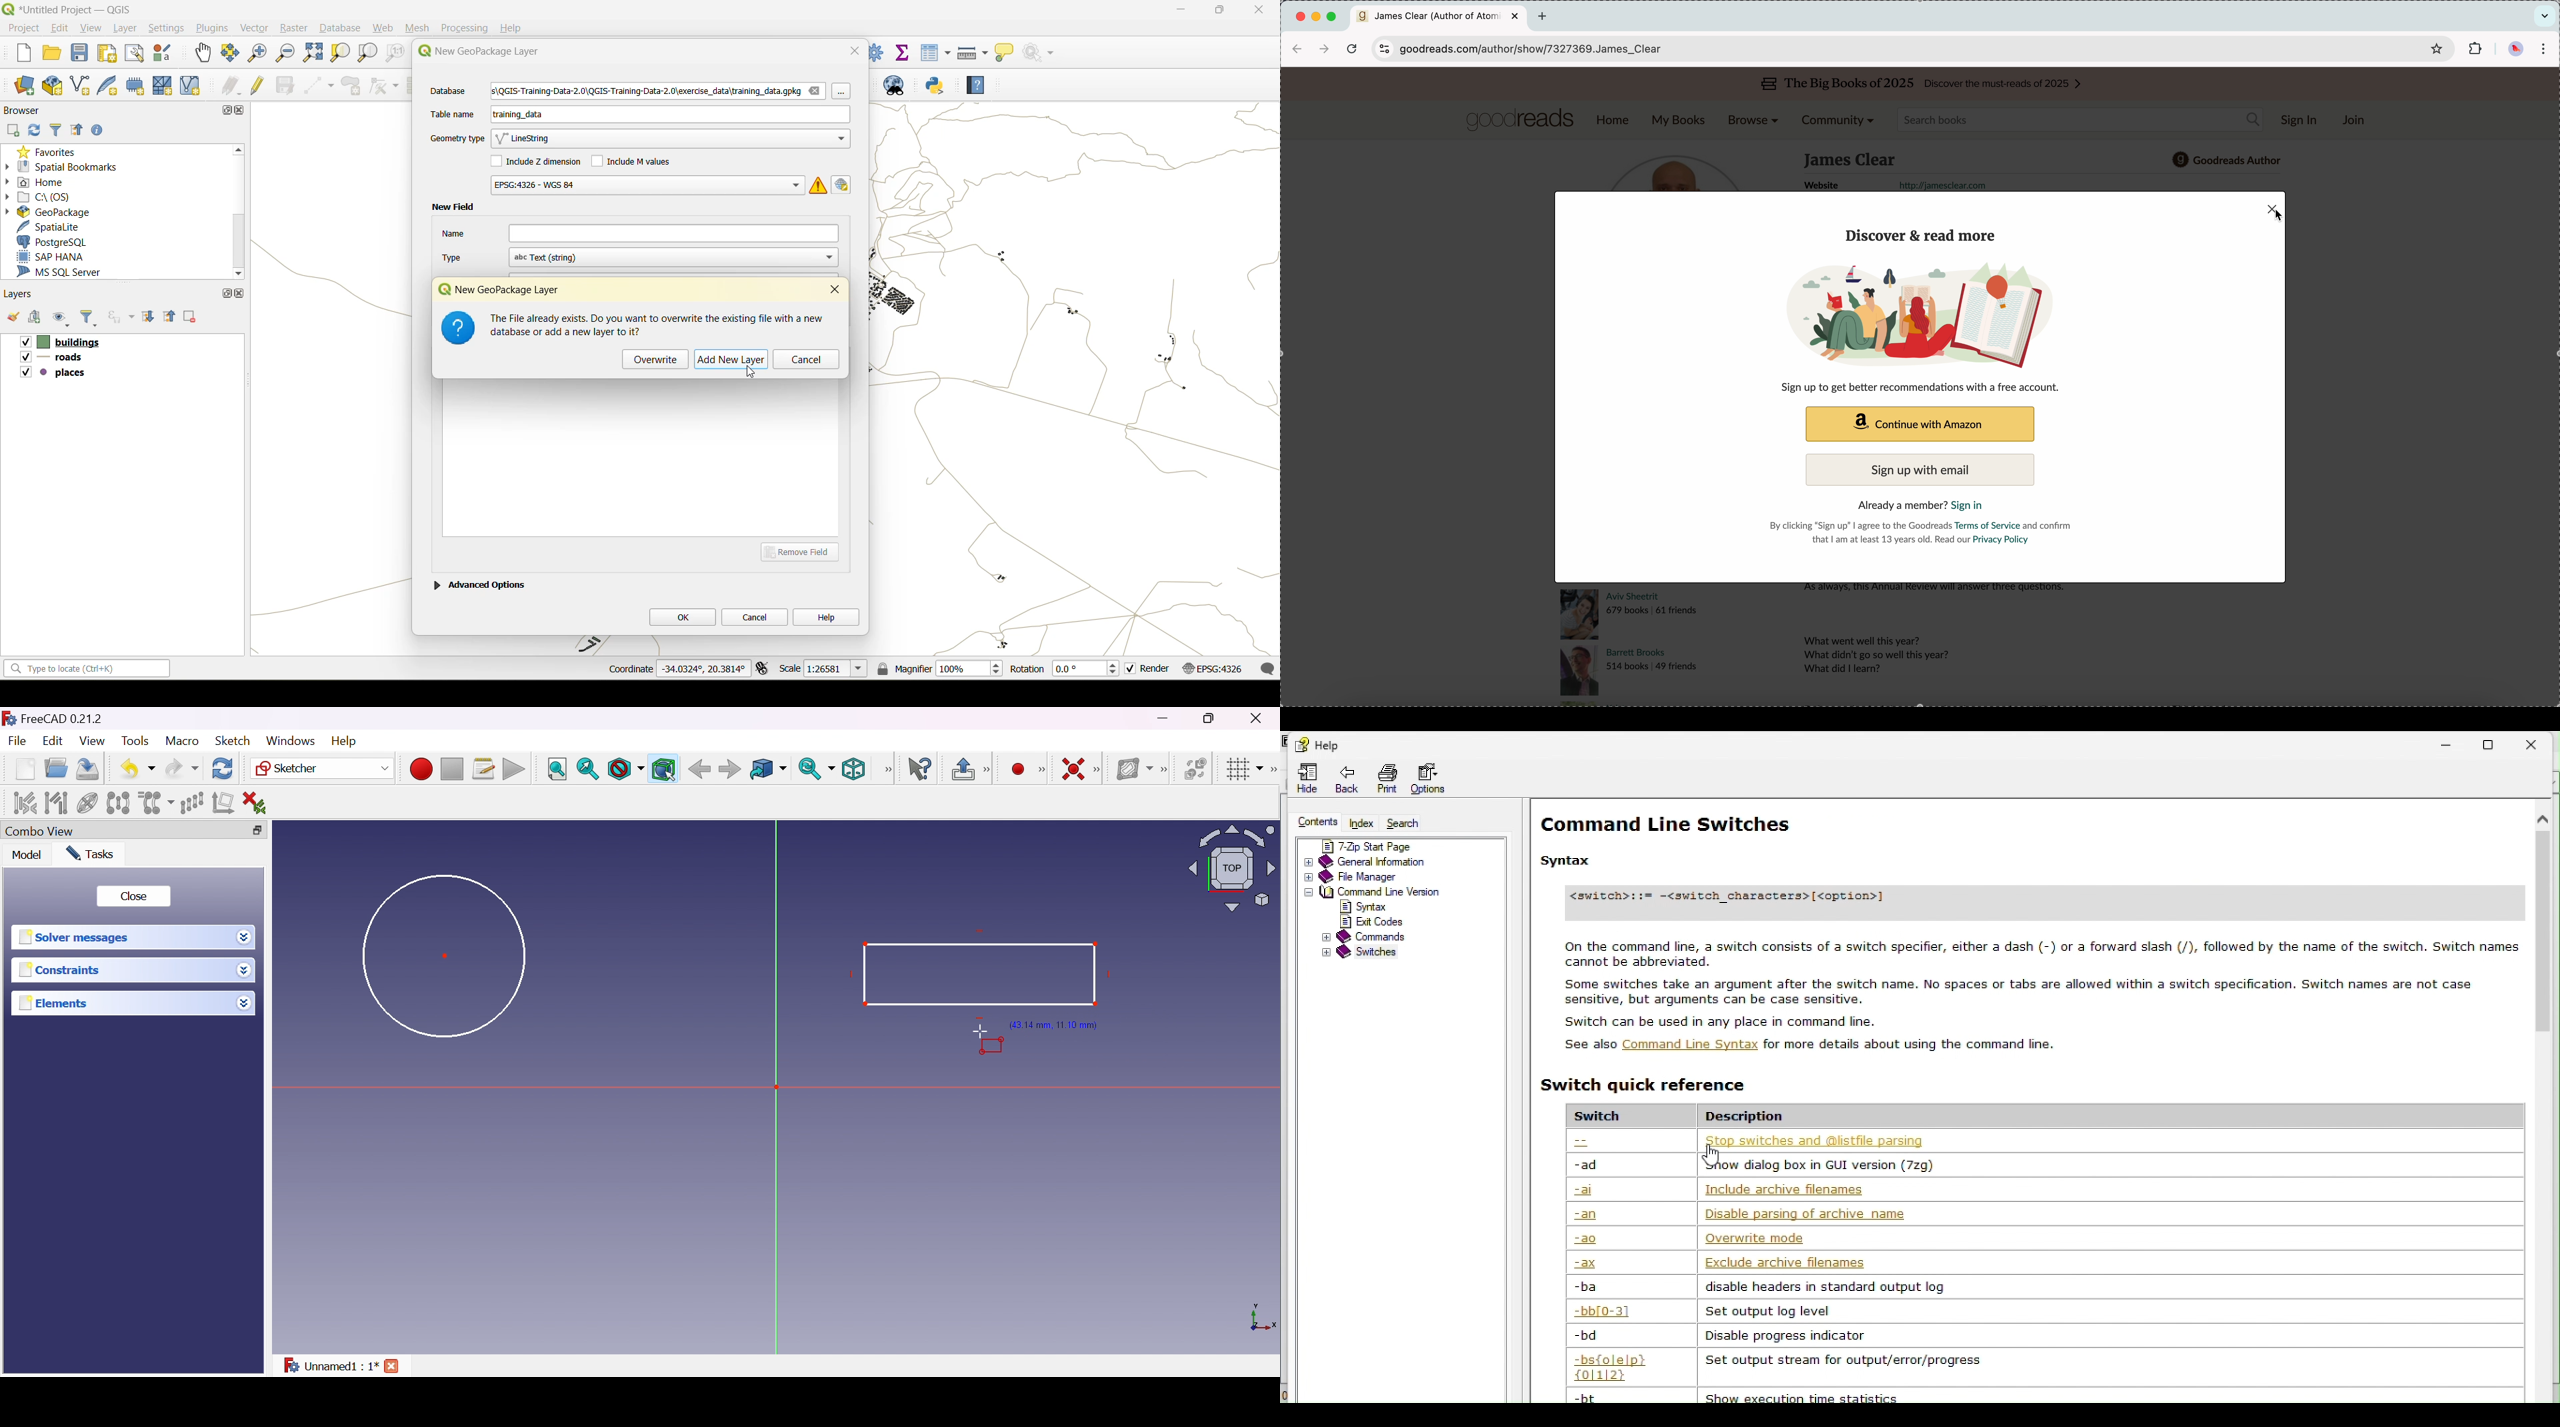  I want to click on remove, so click(191, 319).